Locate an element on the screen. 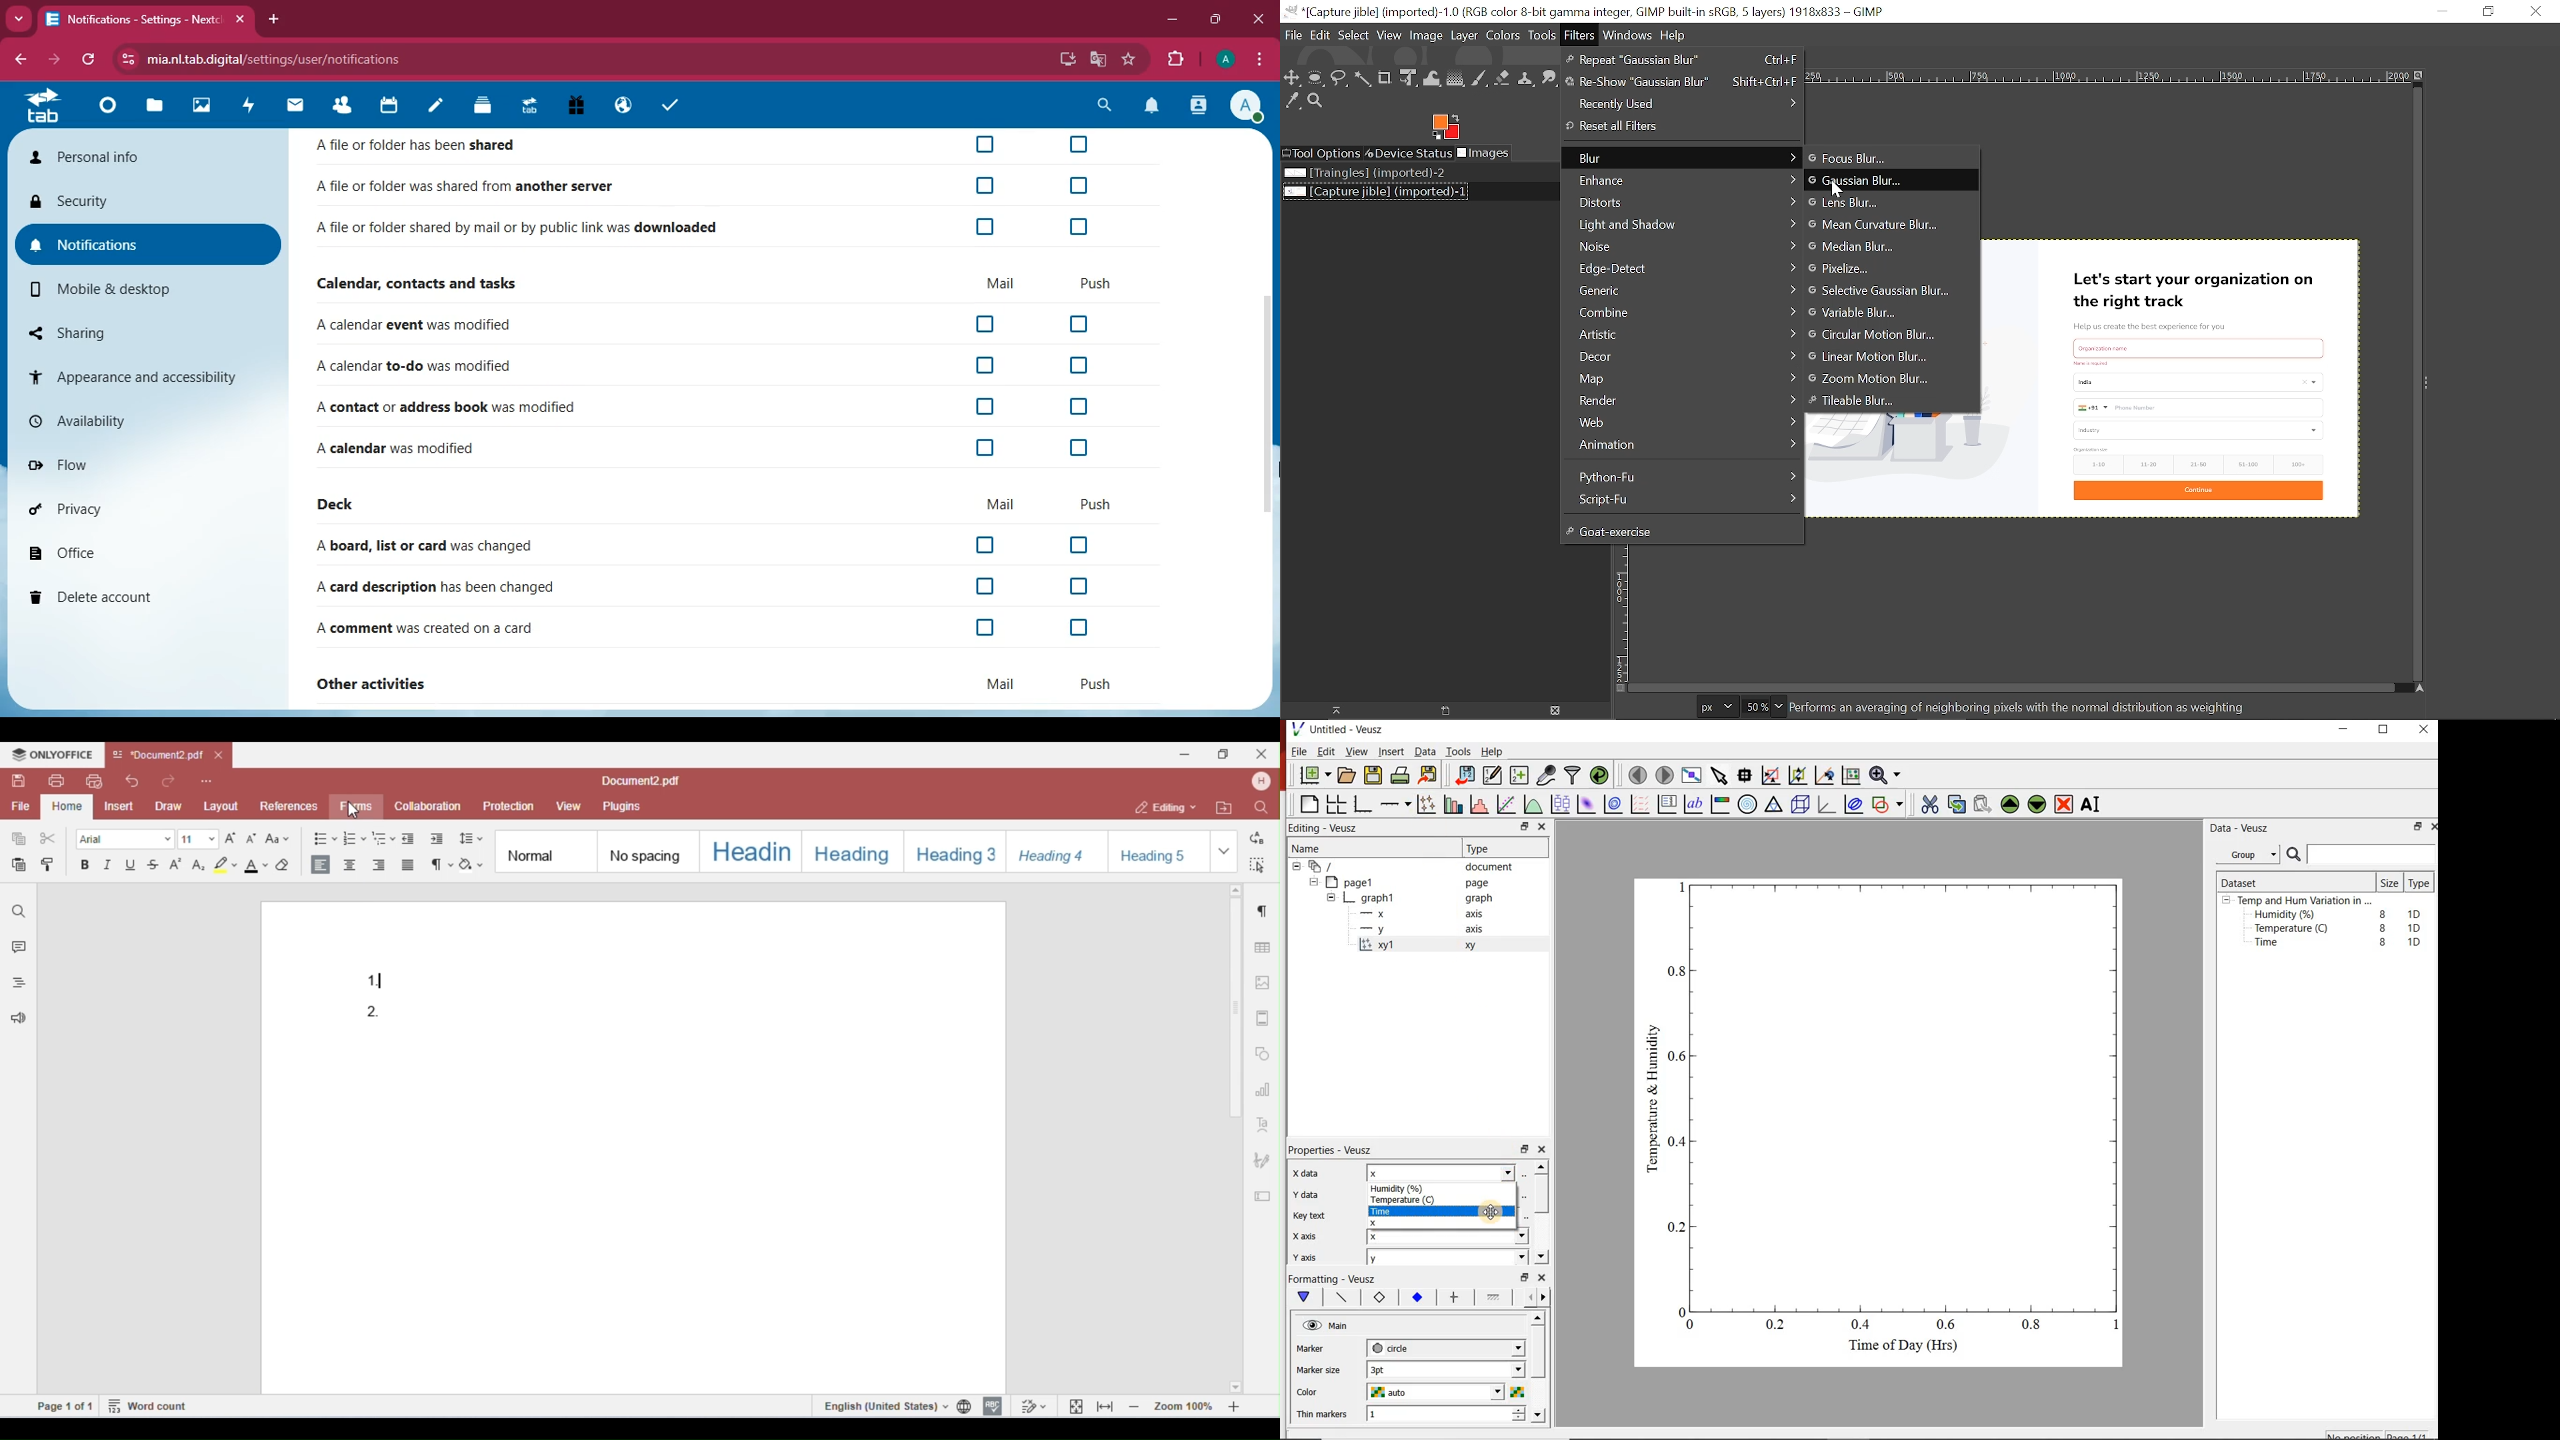 The image size is (2576, 1456). Noise is located at coordinates (1682, 246).